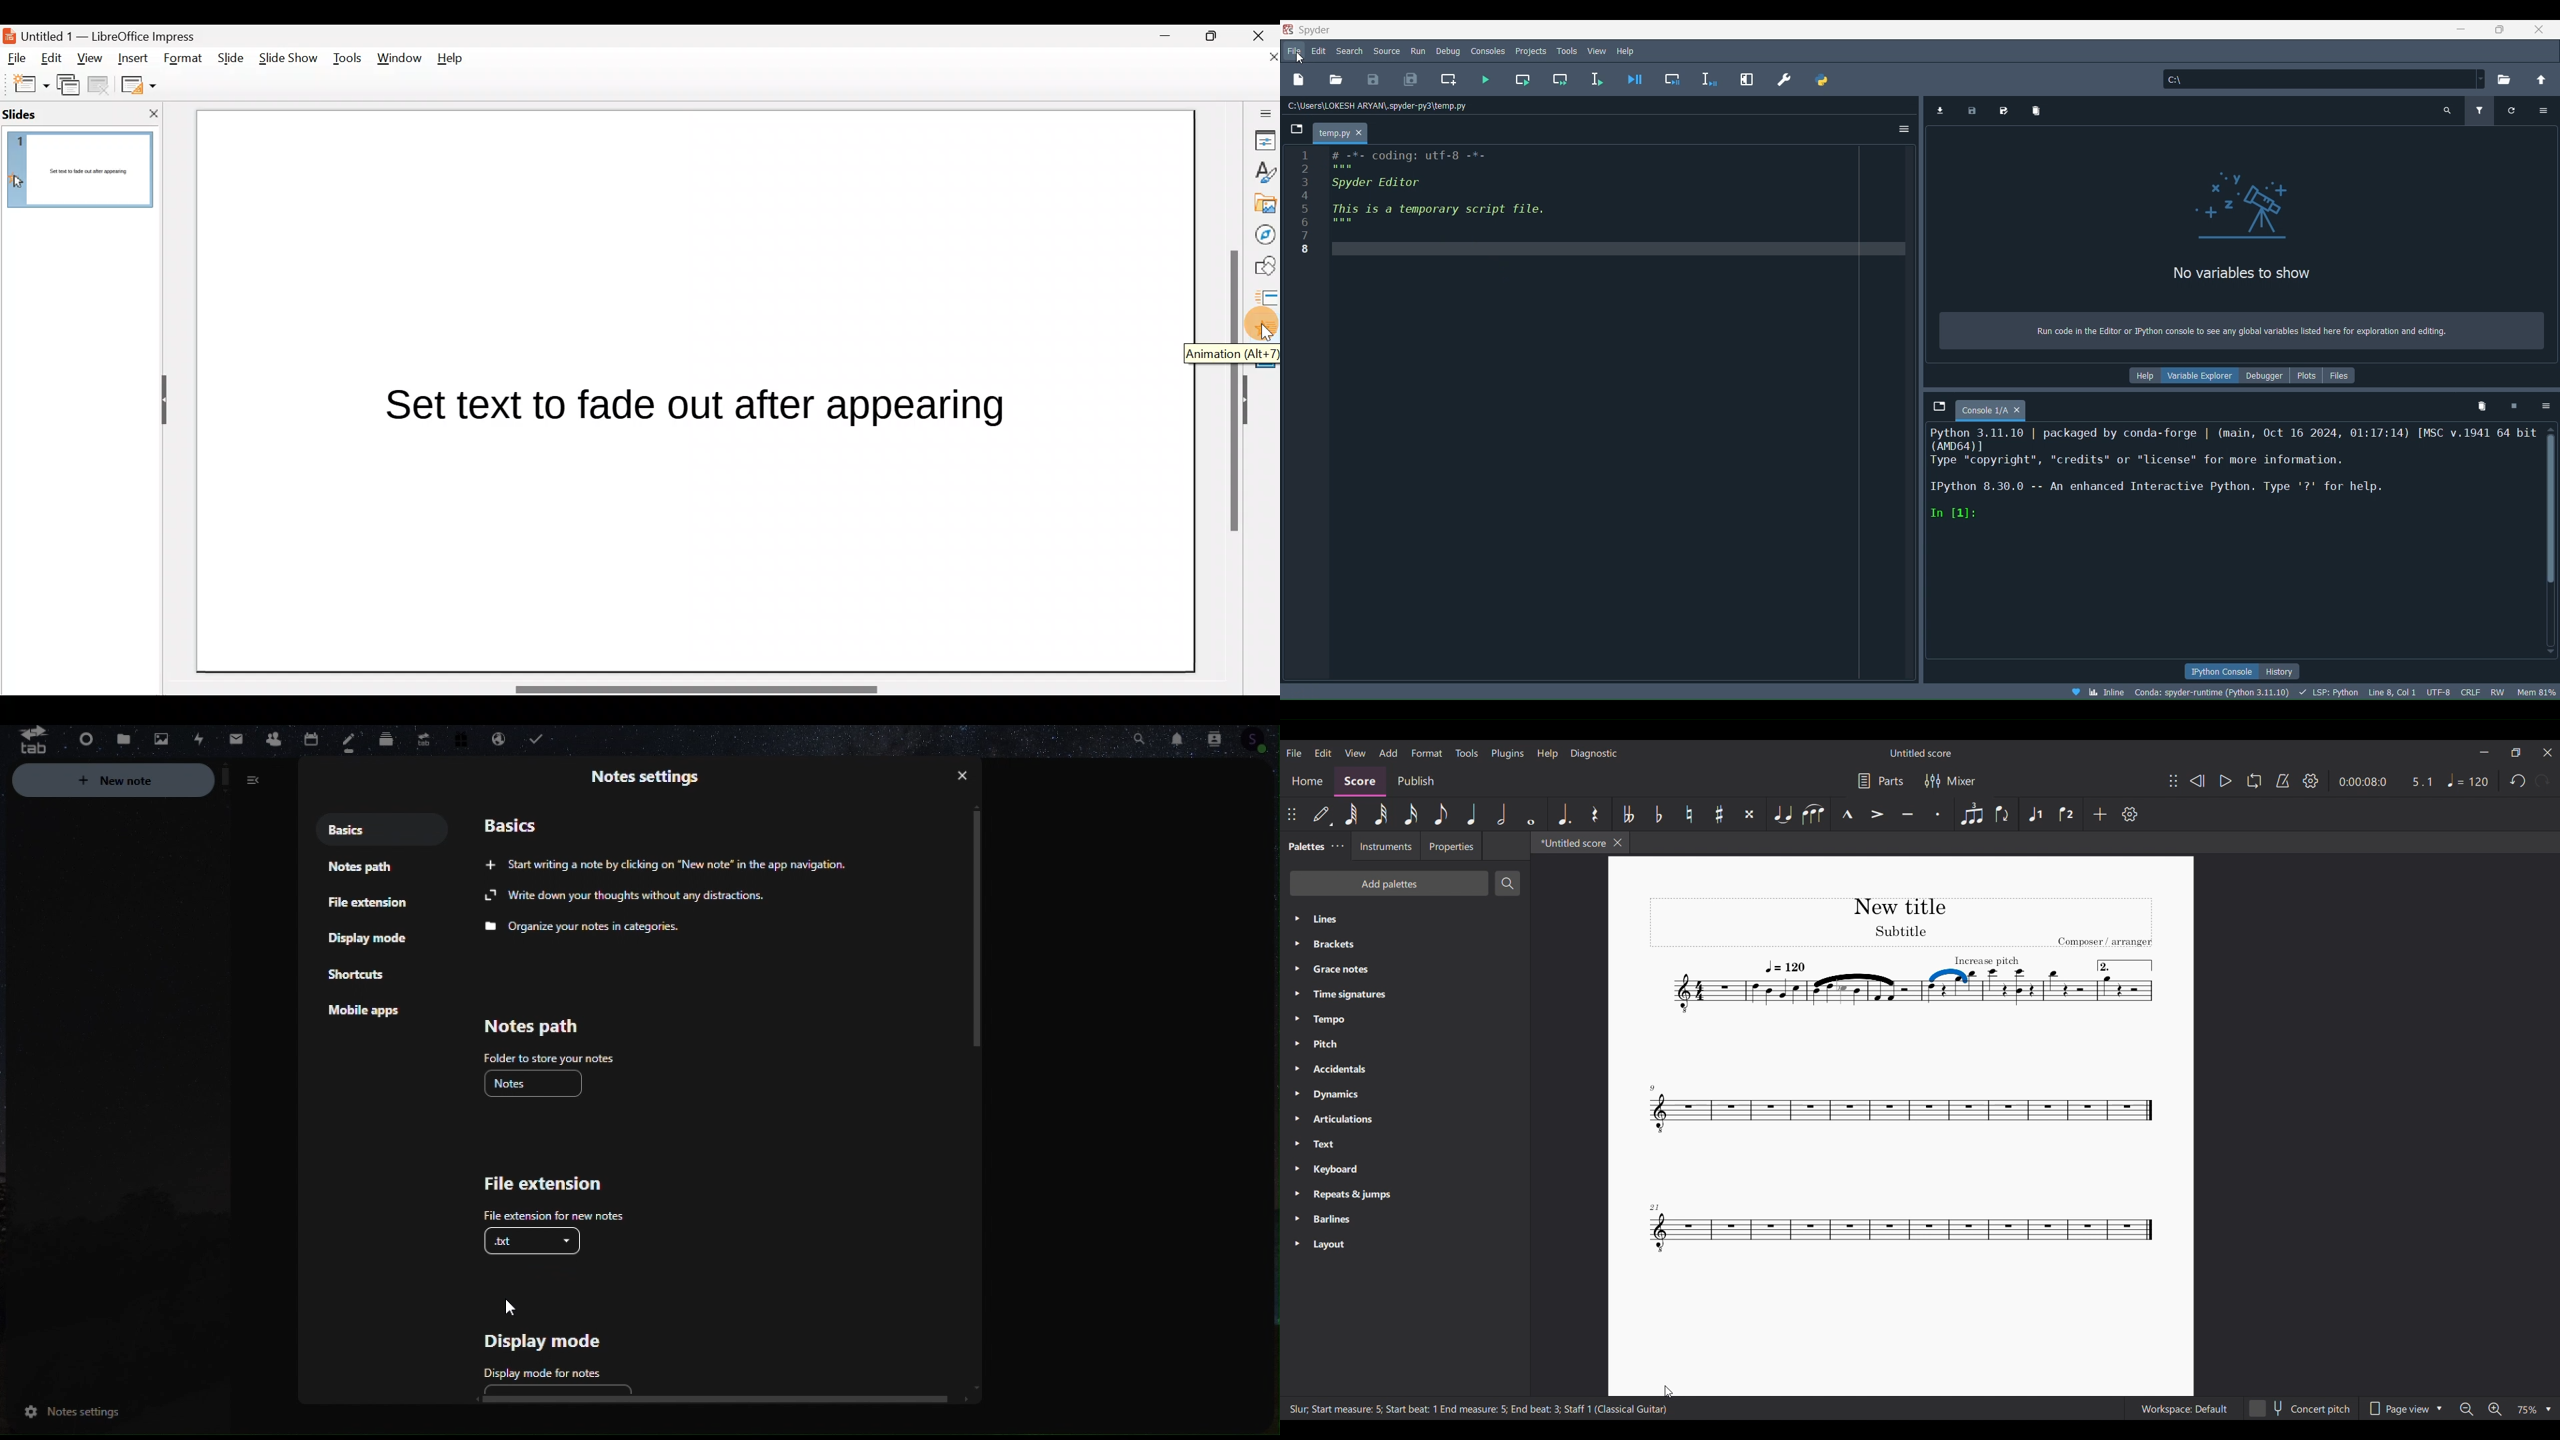 The width and height of the screenshot is (2576, 1456). Describe the element at coordinates (237, 740) in the screenshot. I see `Mail` at that location.